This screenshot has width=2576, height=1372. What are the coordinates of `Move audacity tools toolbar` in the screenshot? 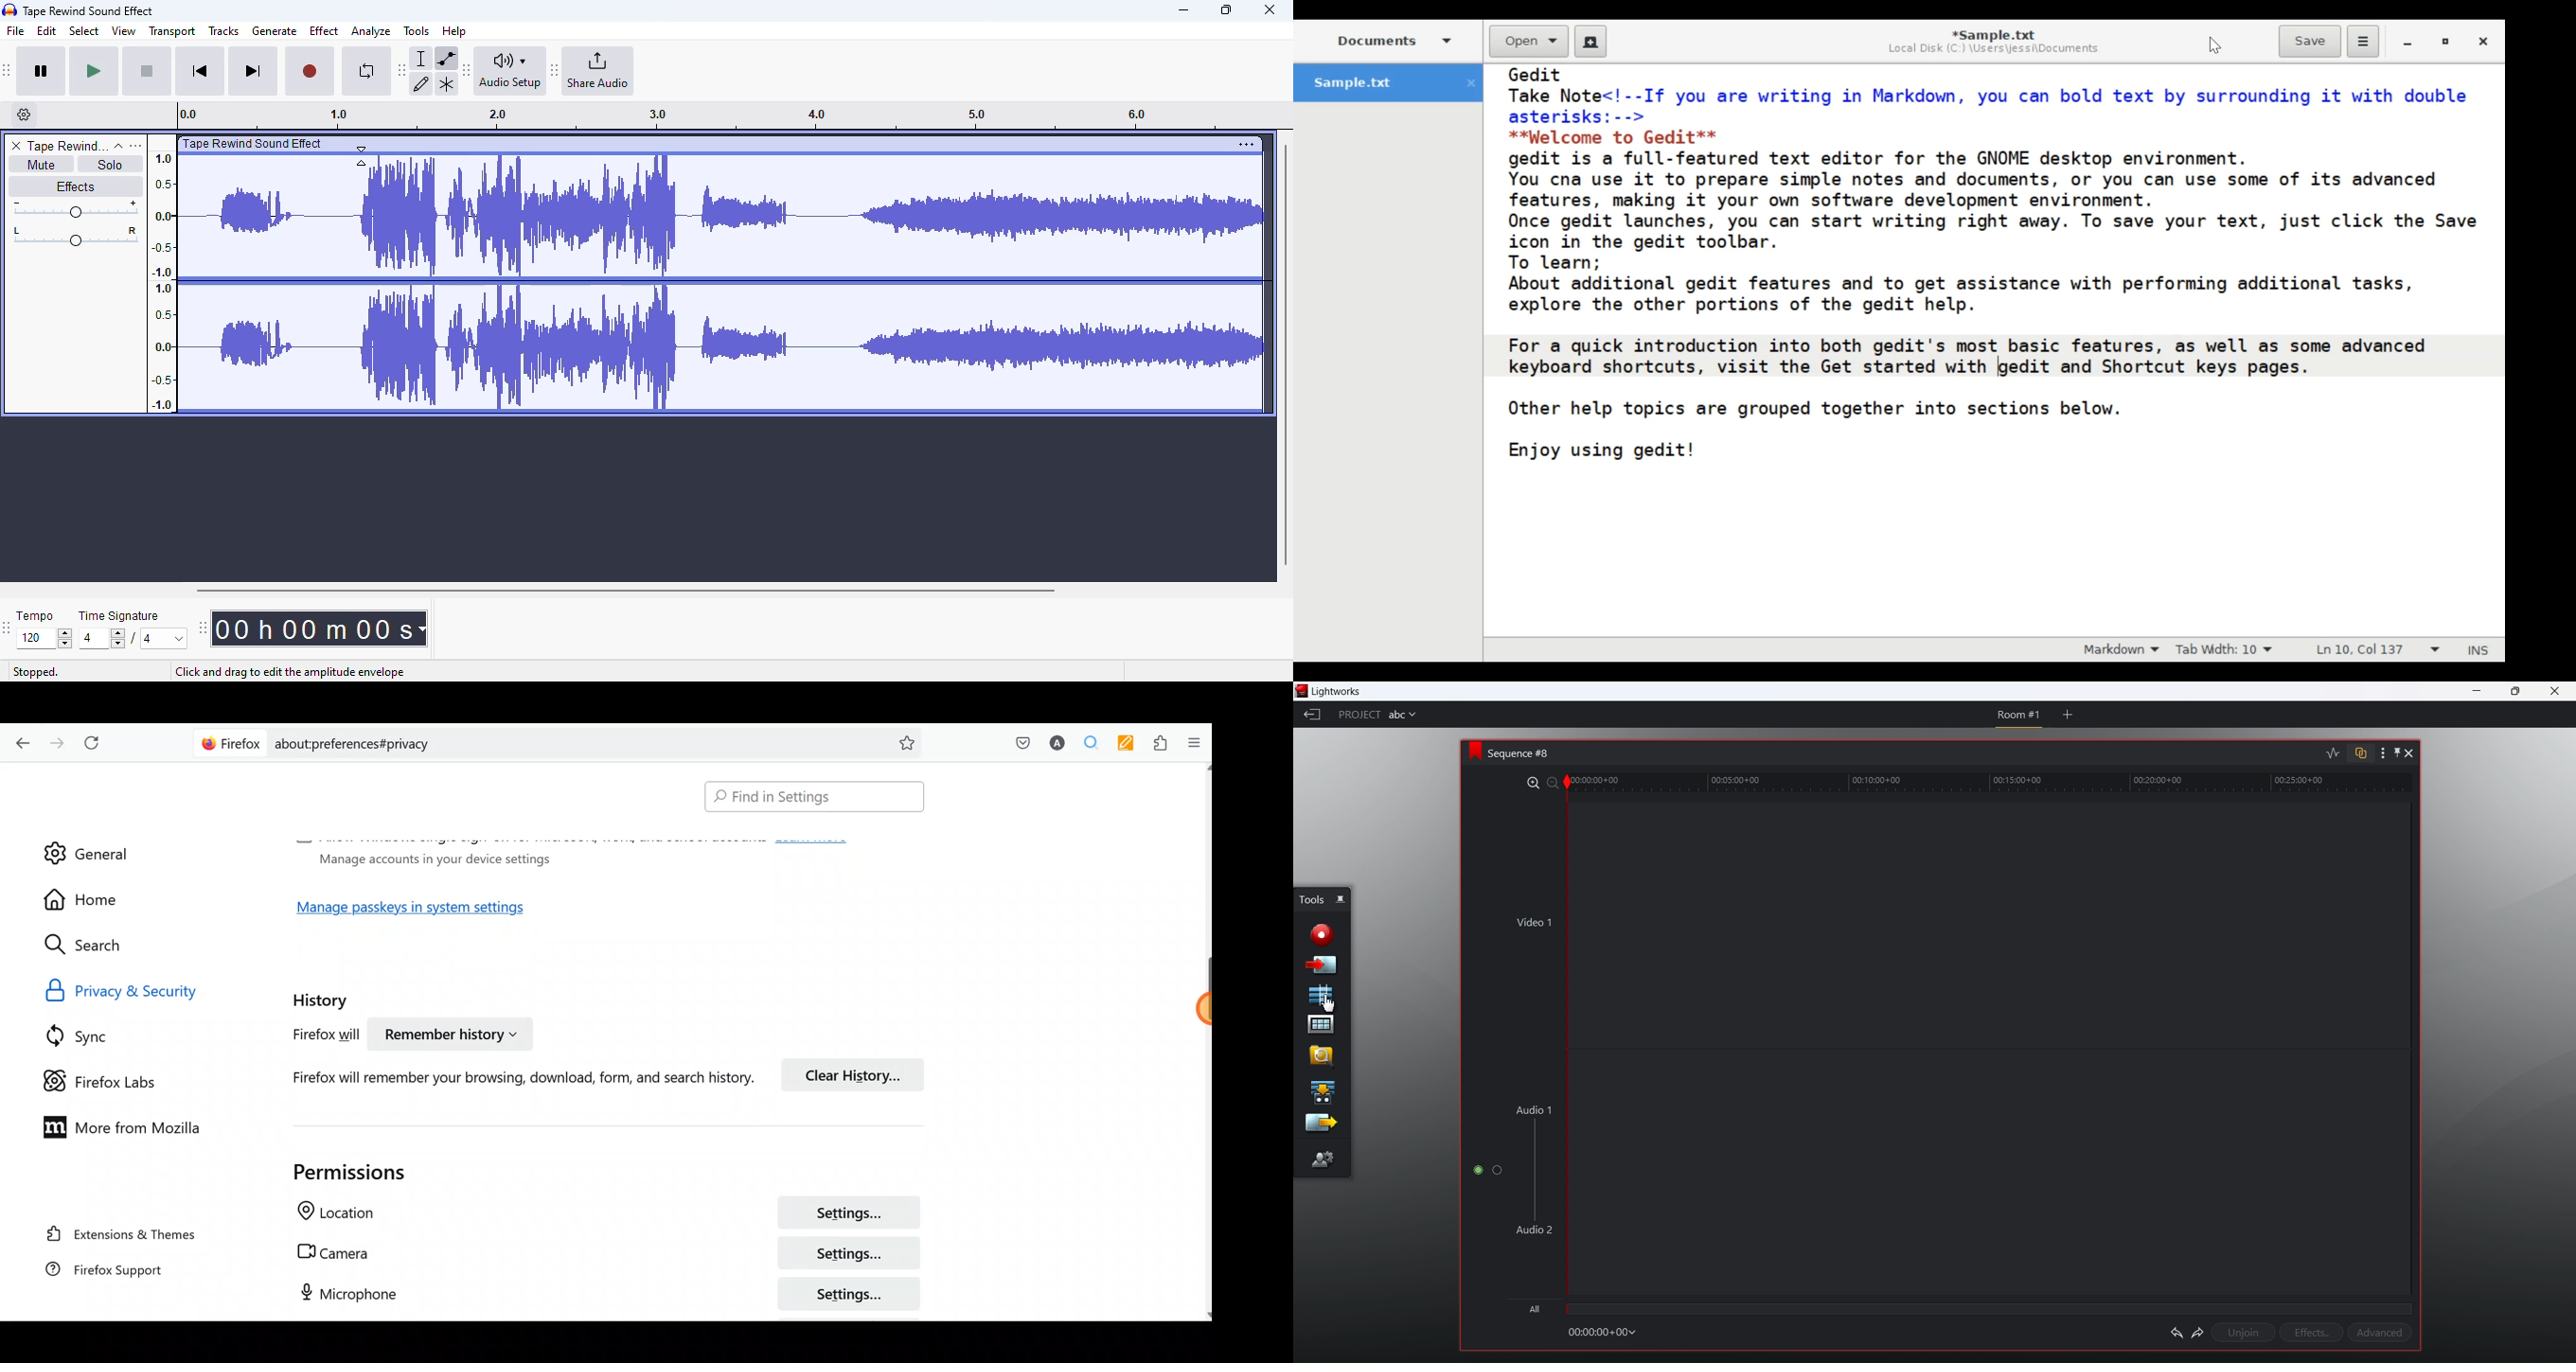 It's located at (402, 69).